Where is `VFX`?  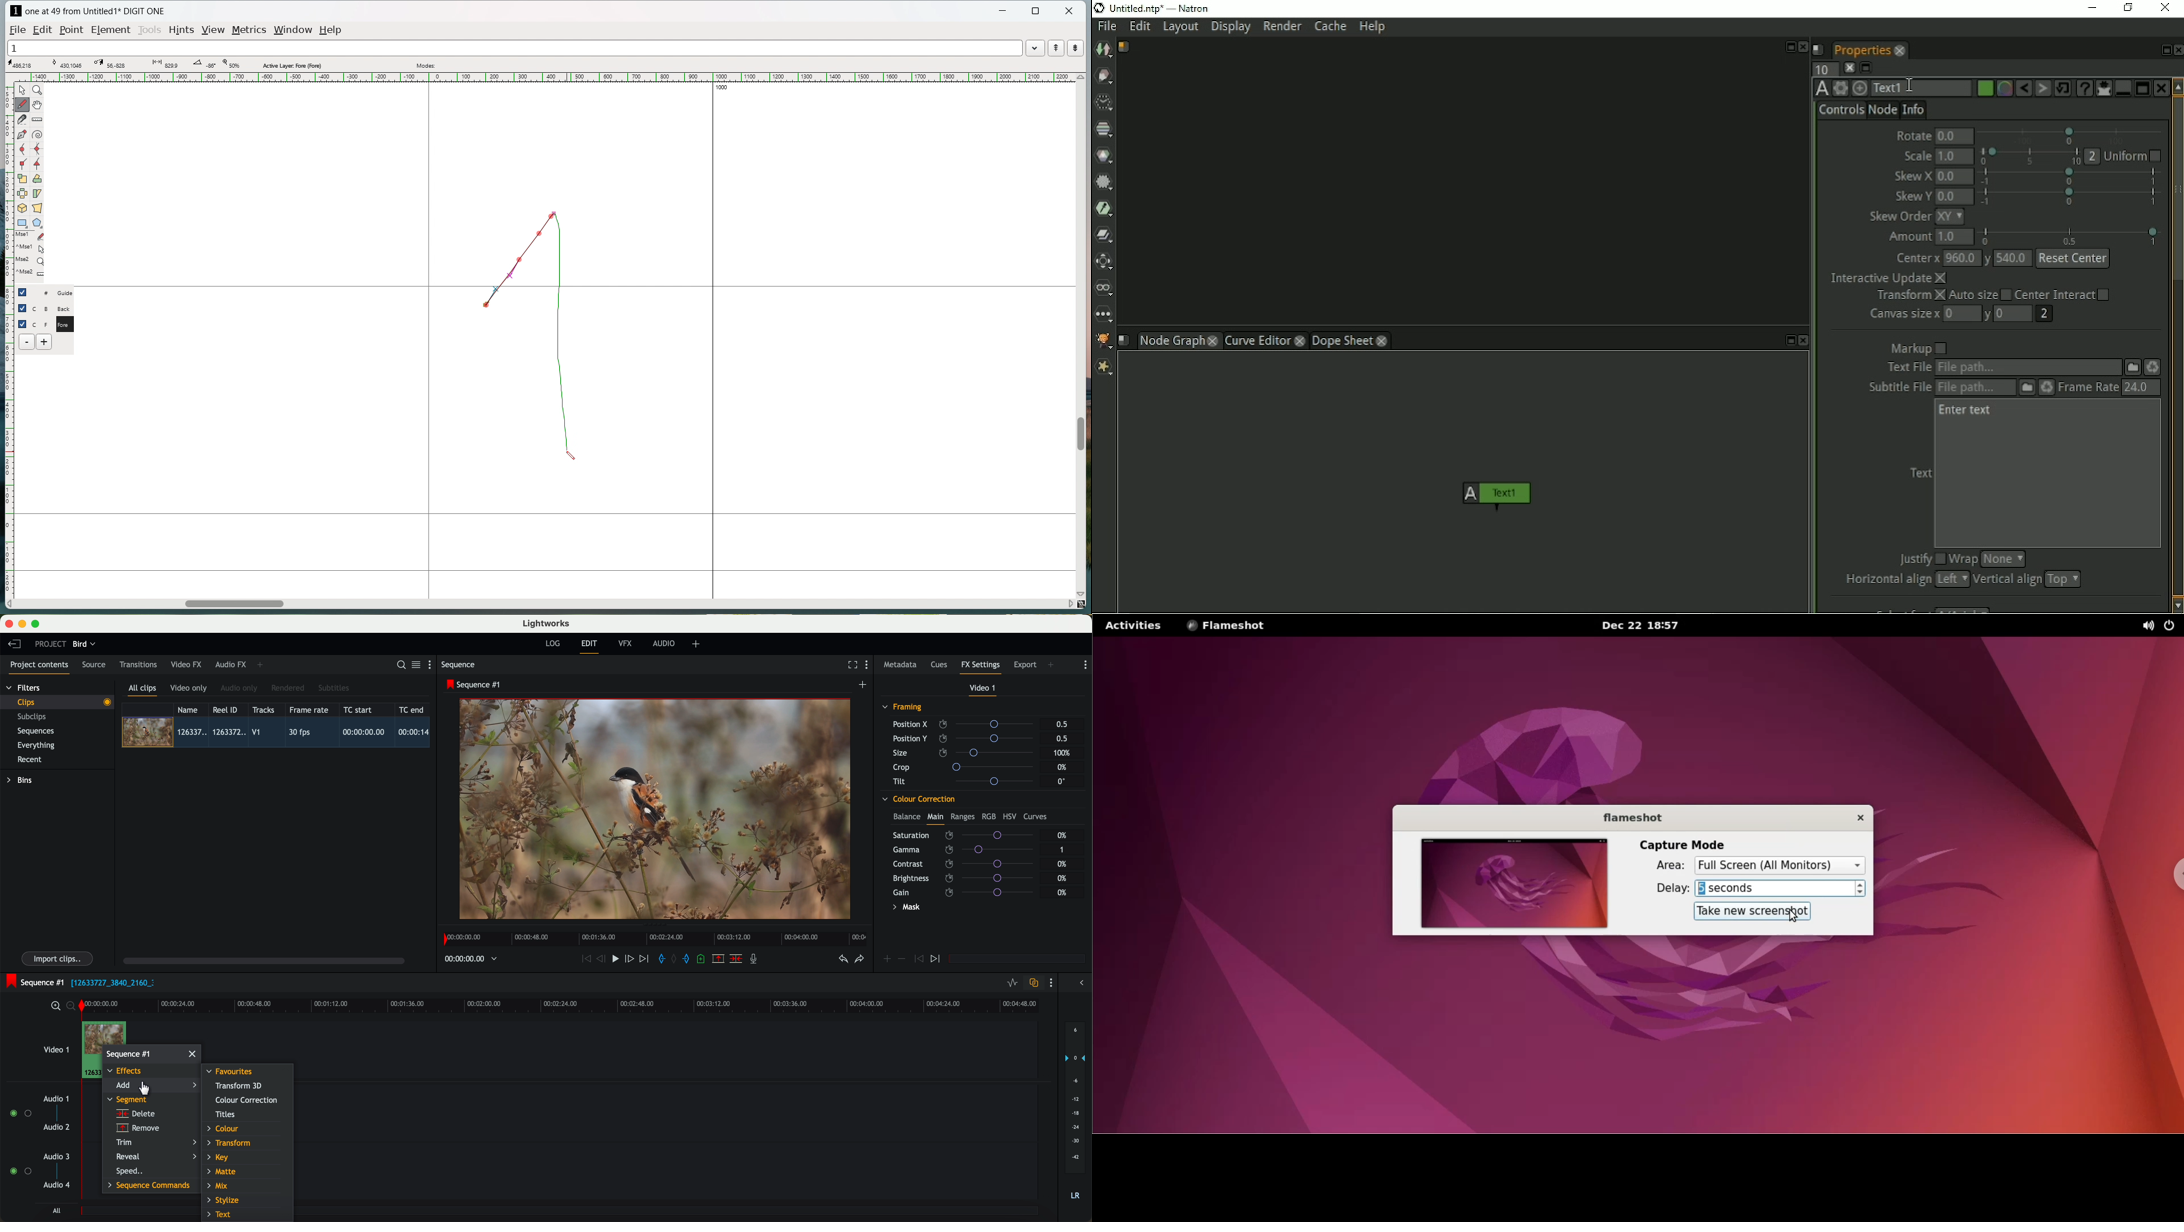 VFX is located at coordinates (627, 644).